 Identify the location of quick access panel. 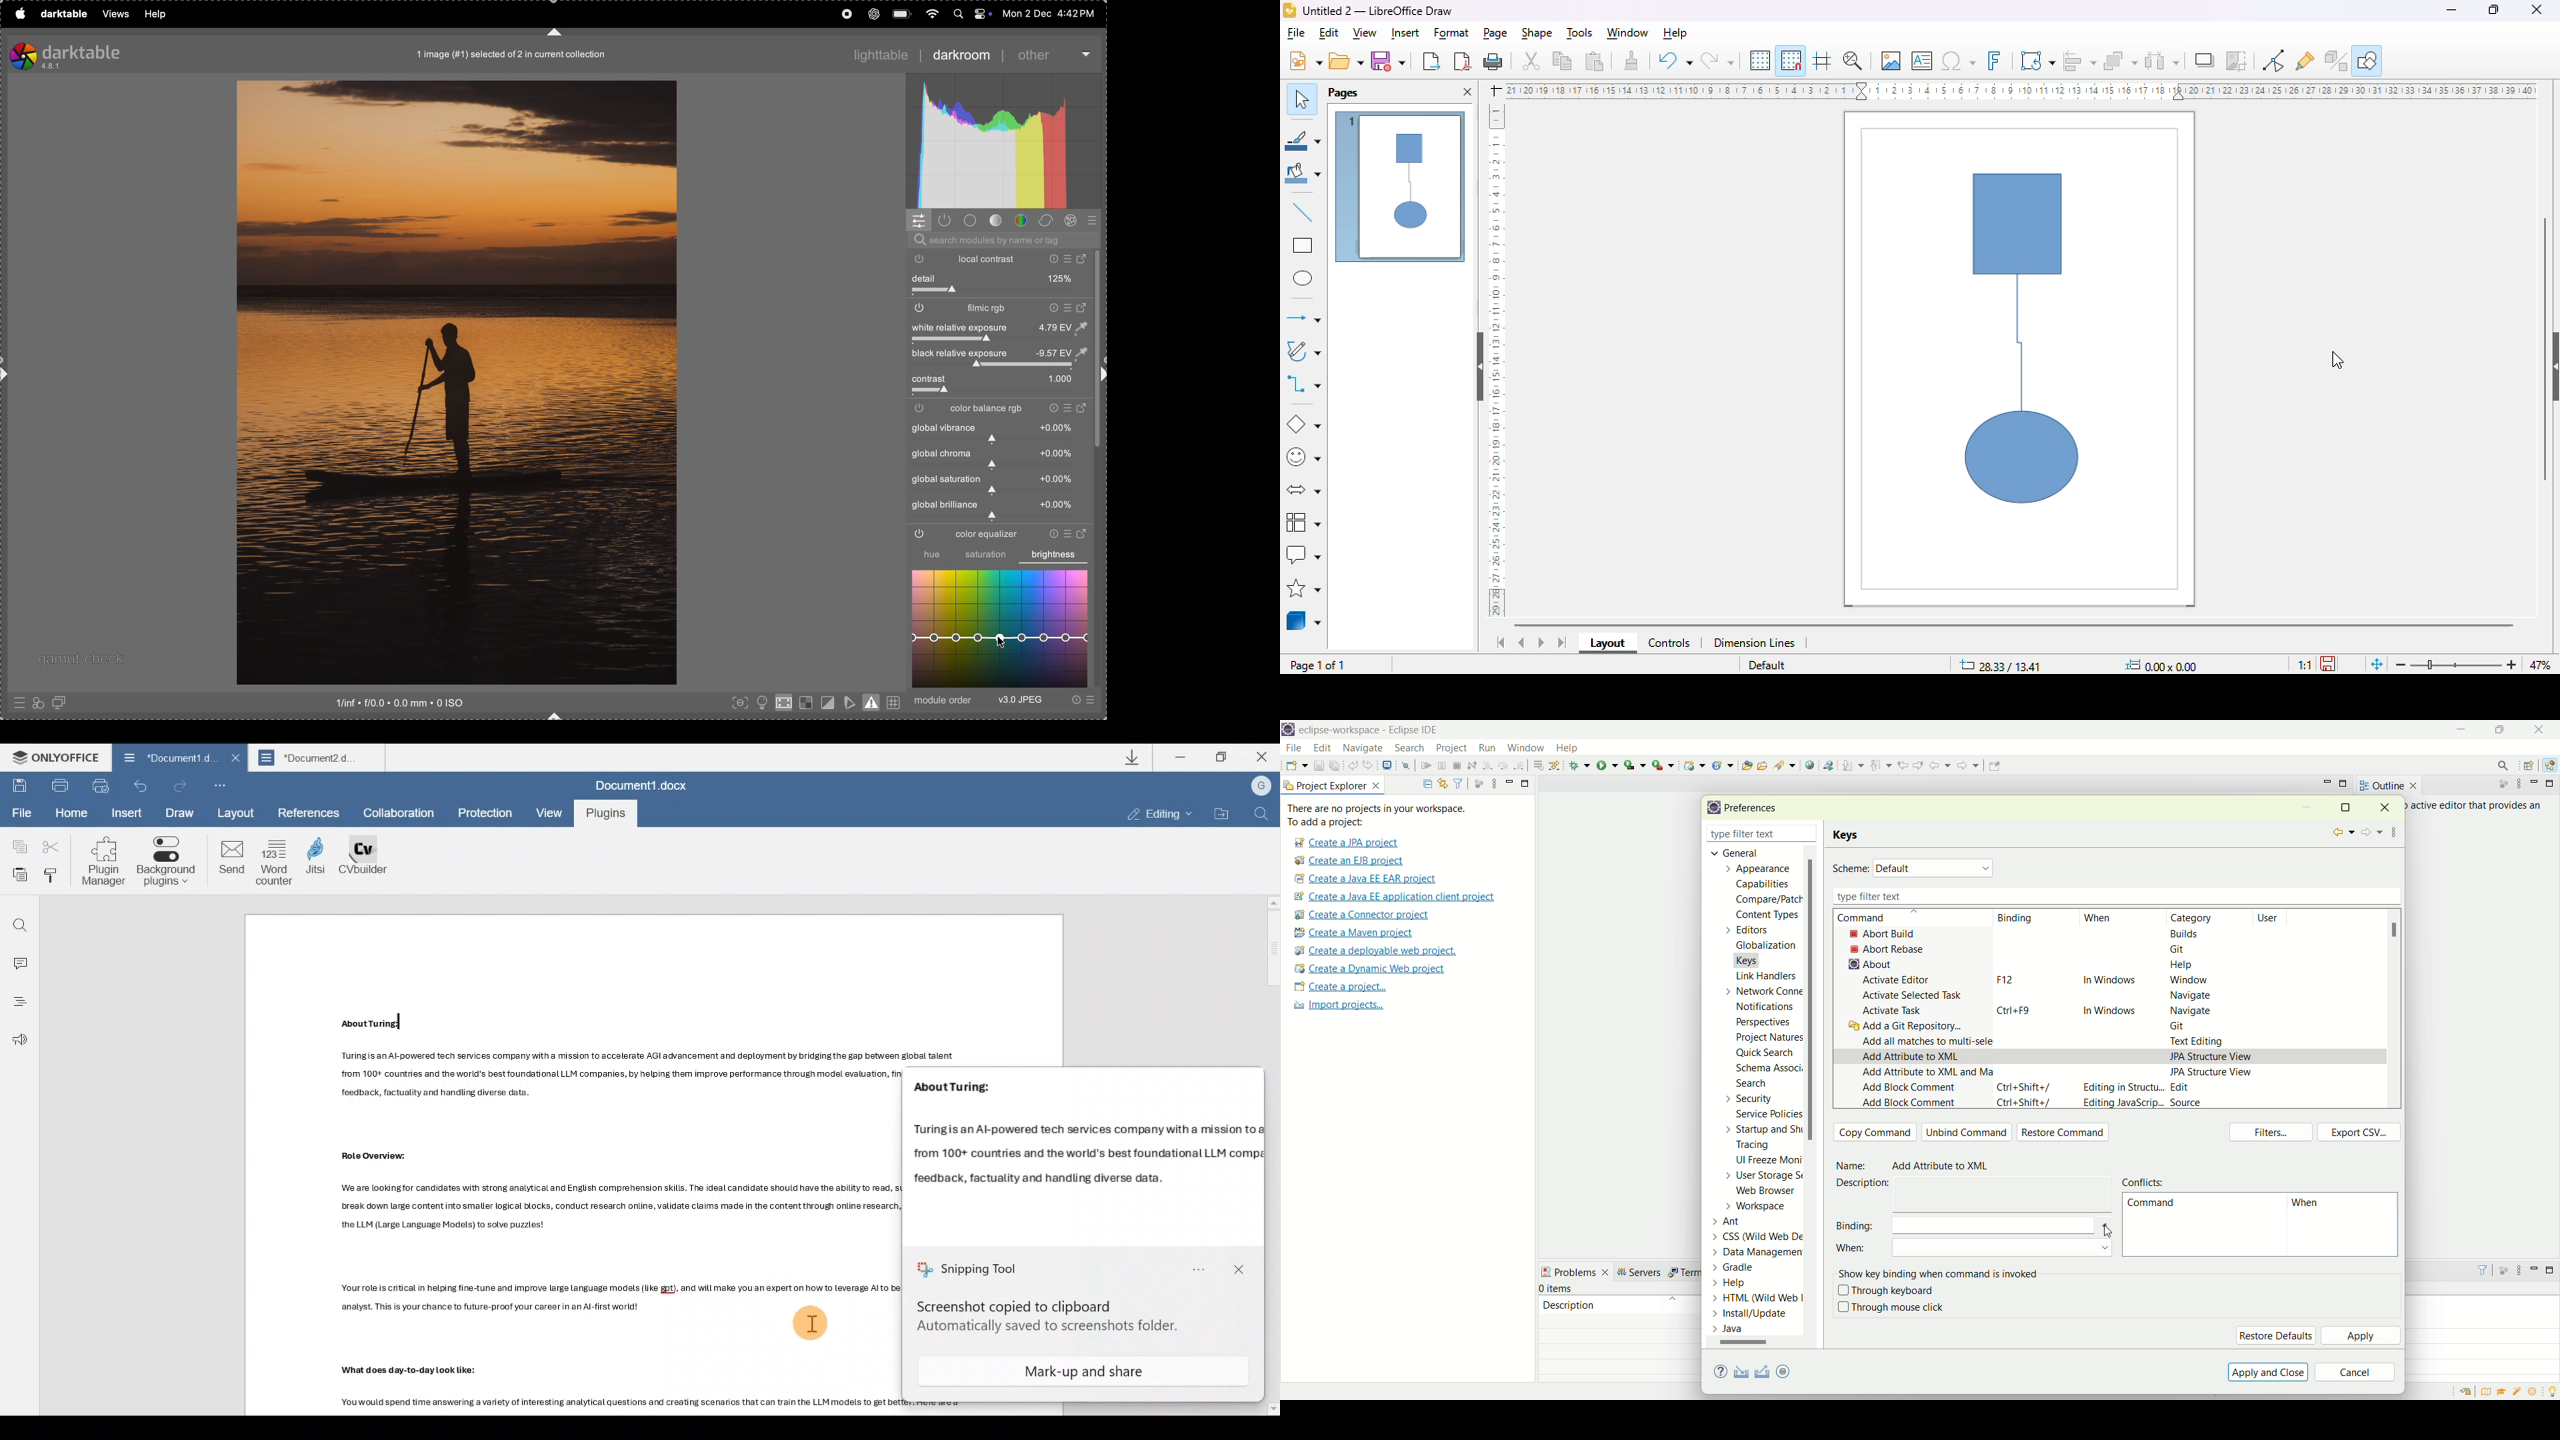
(919, 220).